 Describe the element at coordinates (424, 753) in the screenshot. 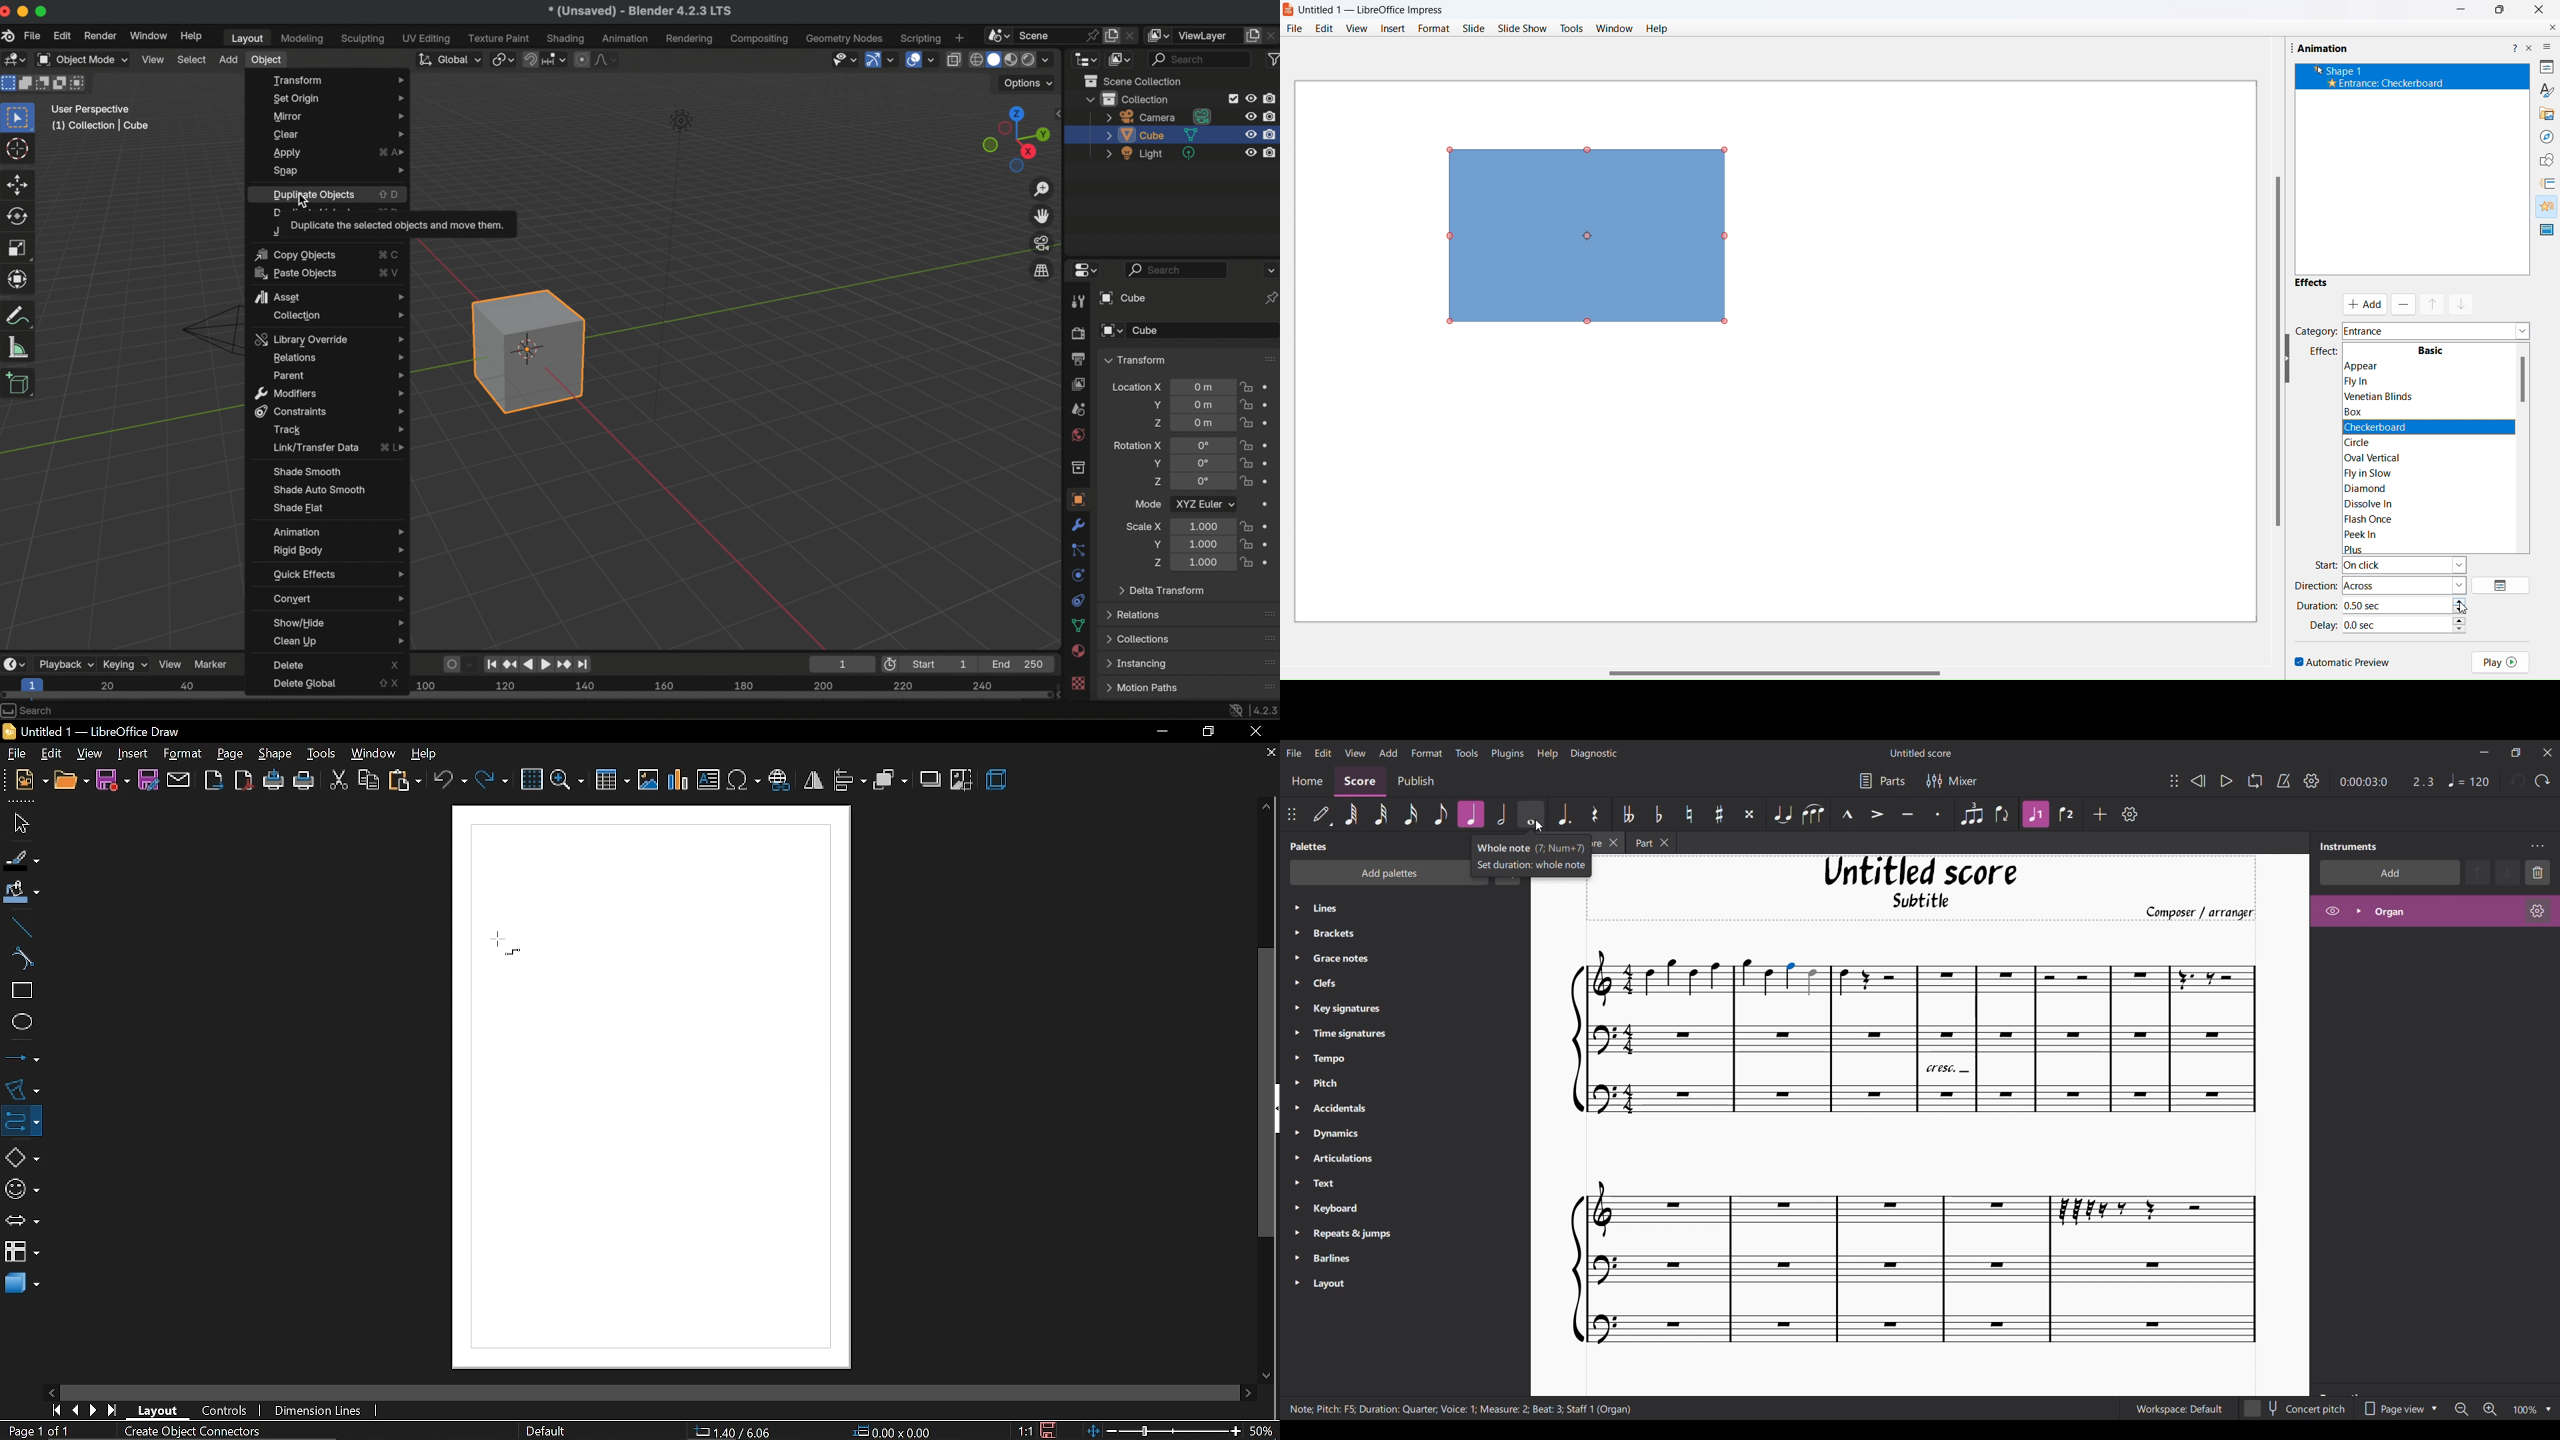

I see `help` at that location.